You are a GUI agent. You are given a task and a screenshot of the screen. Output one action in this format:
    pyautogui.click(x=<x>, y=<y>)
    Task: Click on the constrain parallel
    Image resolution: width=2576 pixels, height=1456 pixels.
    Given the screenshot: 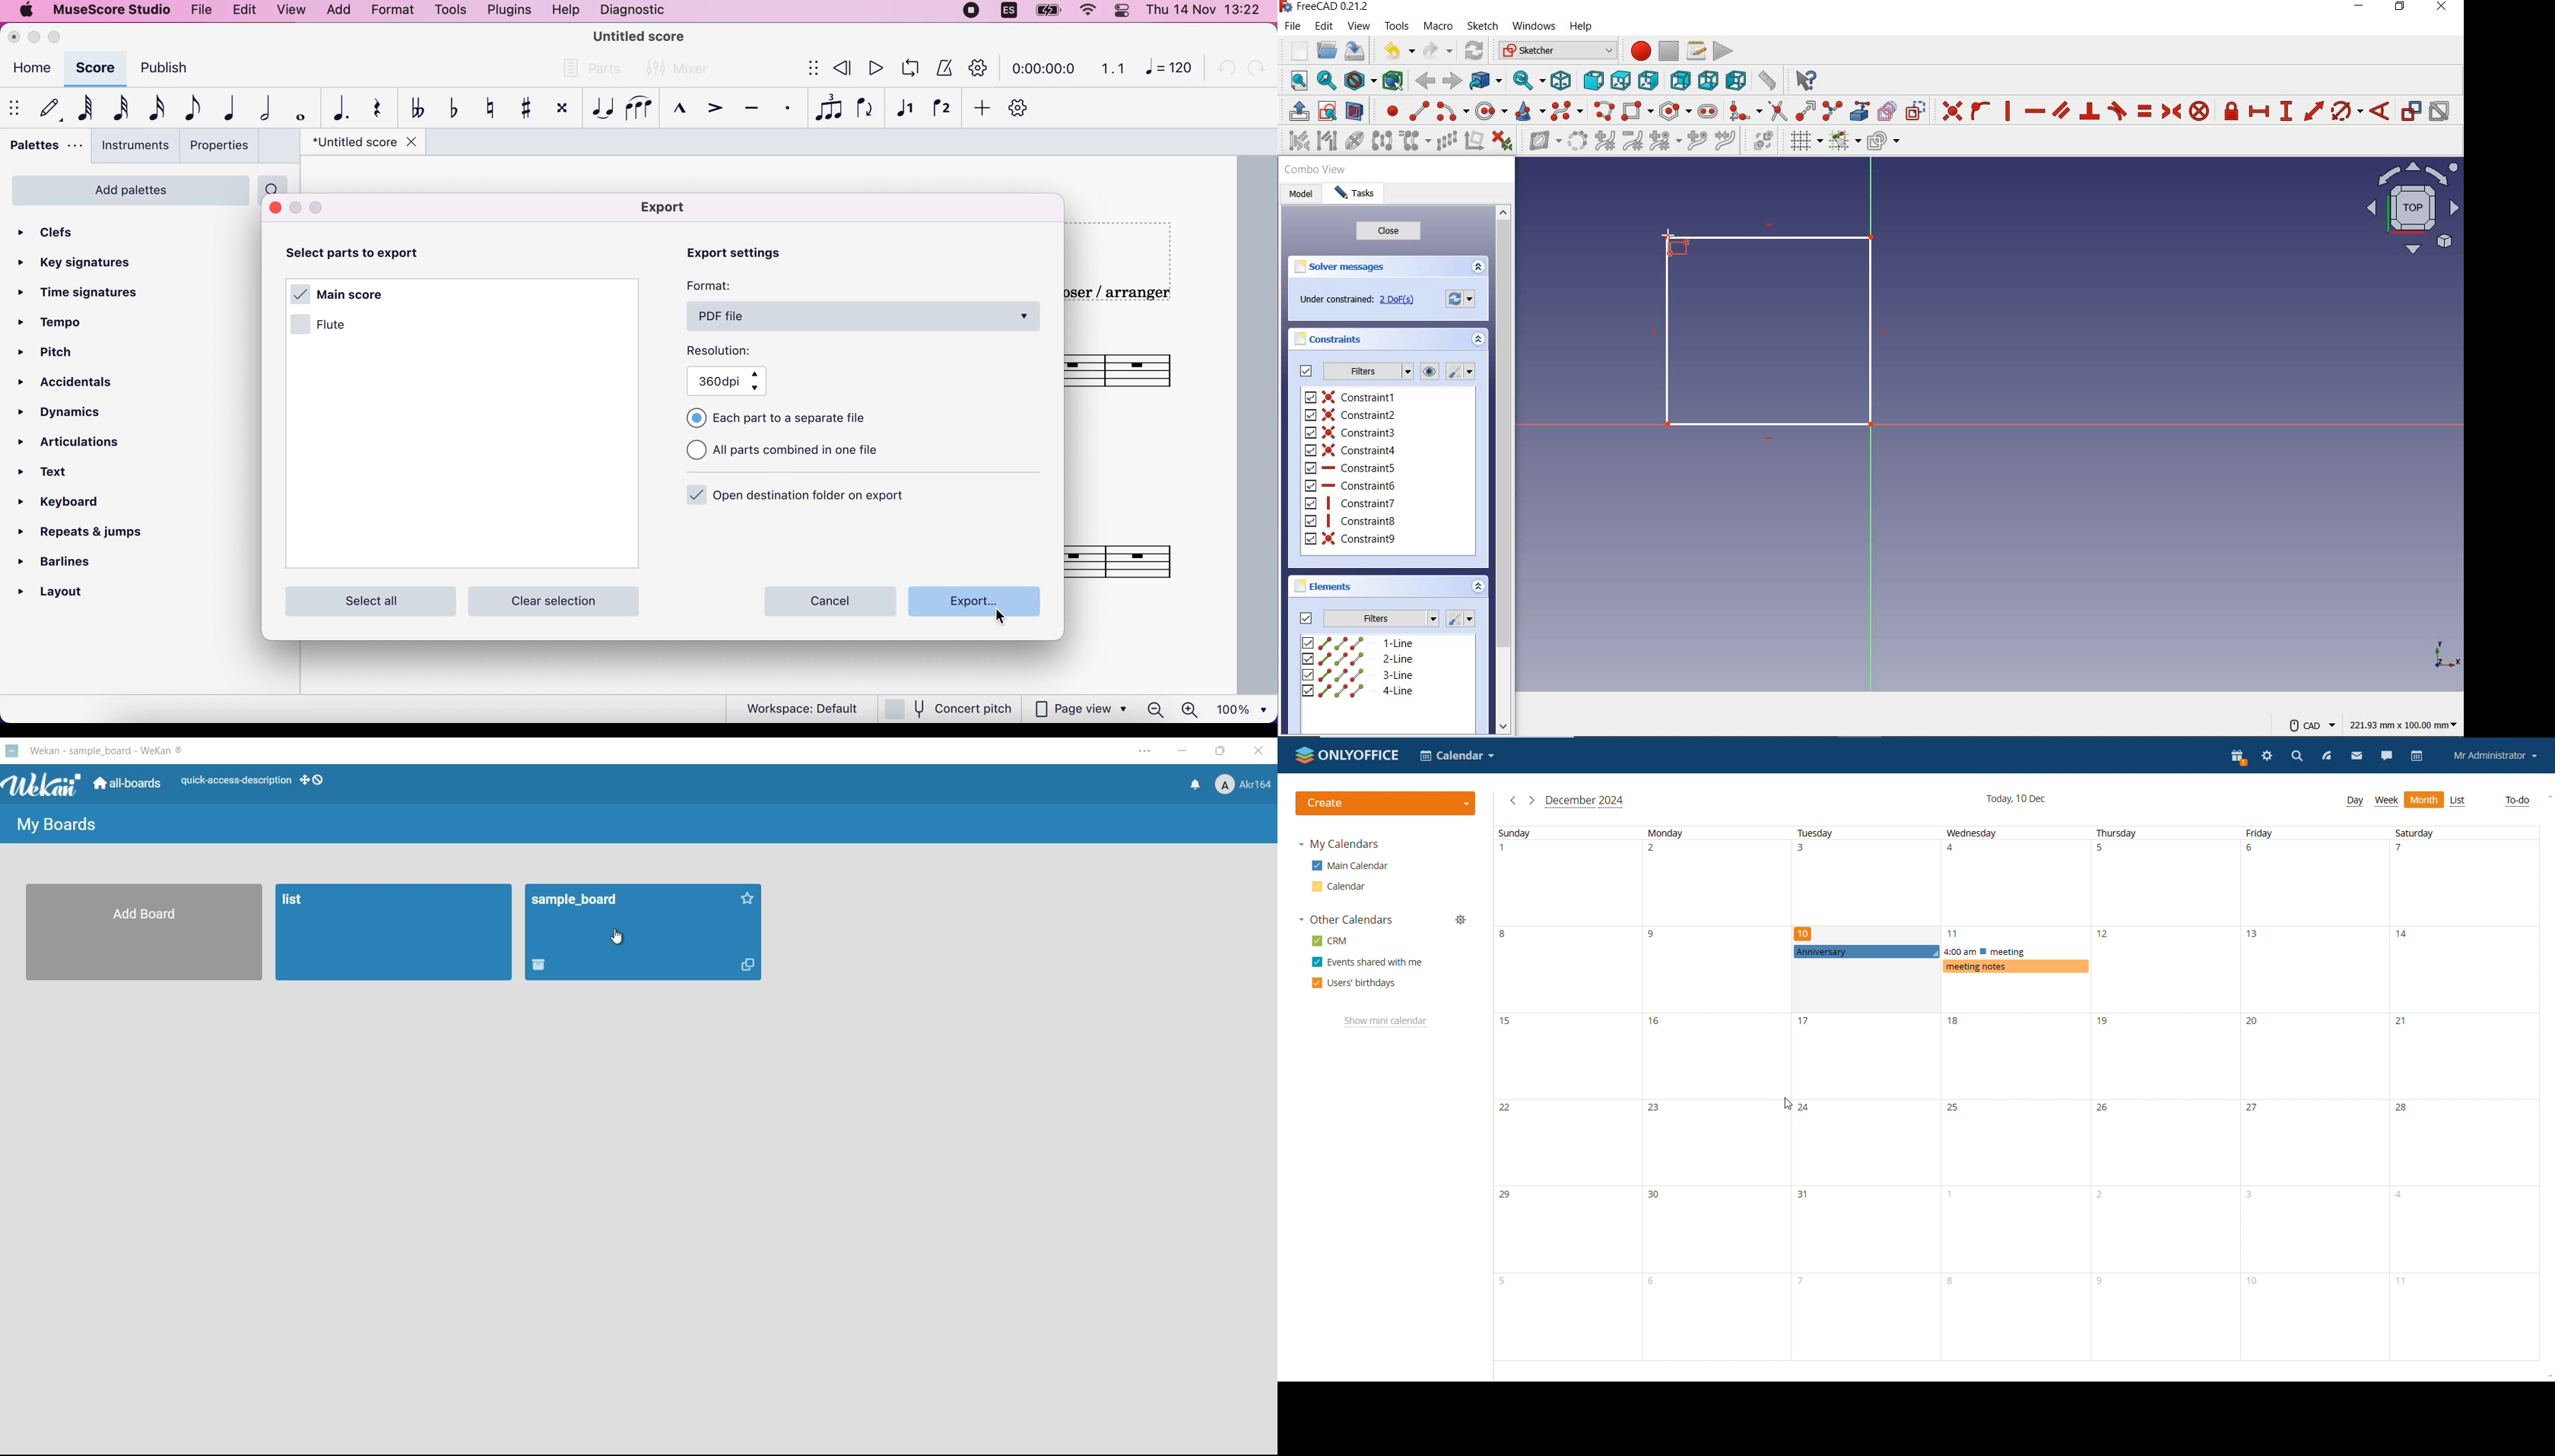 What is the action you would take?
    pyautogui.click(x=2062, y=110)
    